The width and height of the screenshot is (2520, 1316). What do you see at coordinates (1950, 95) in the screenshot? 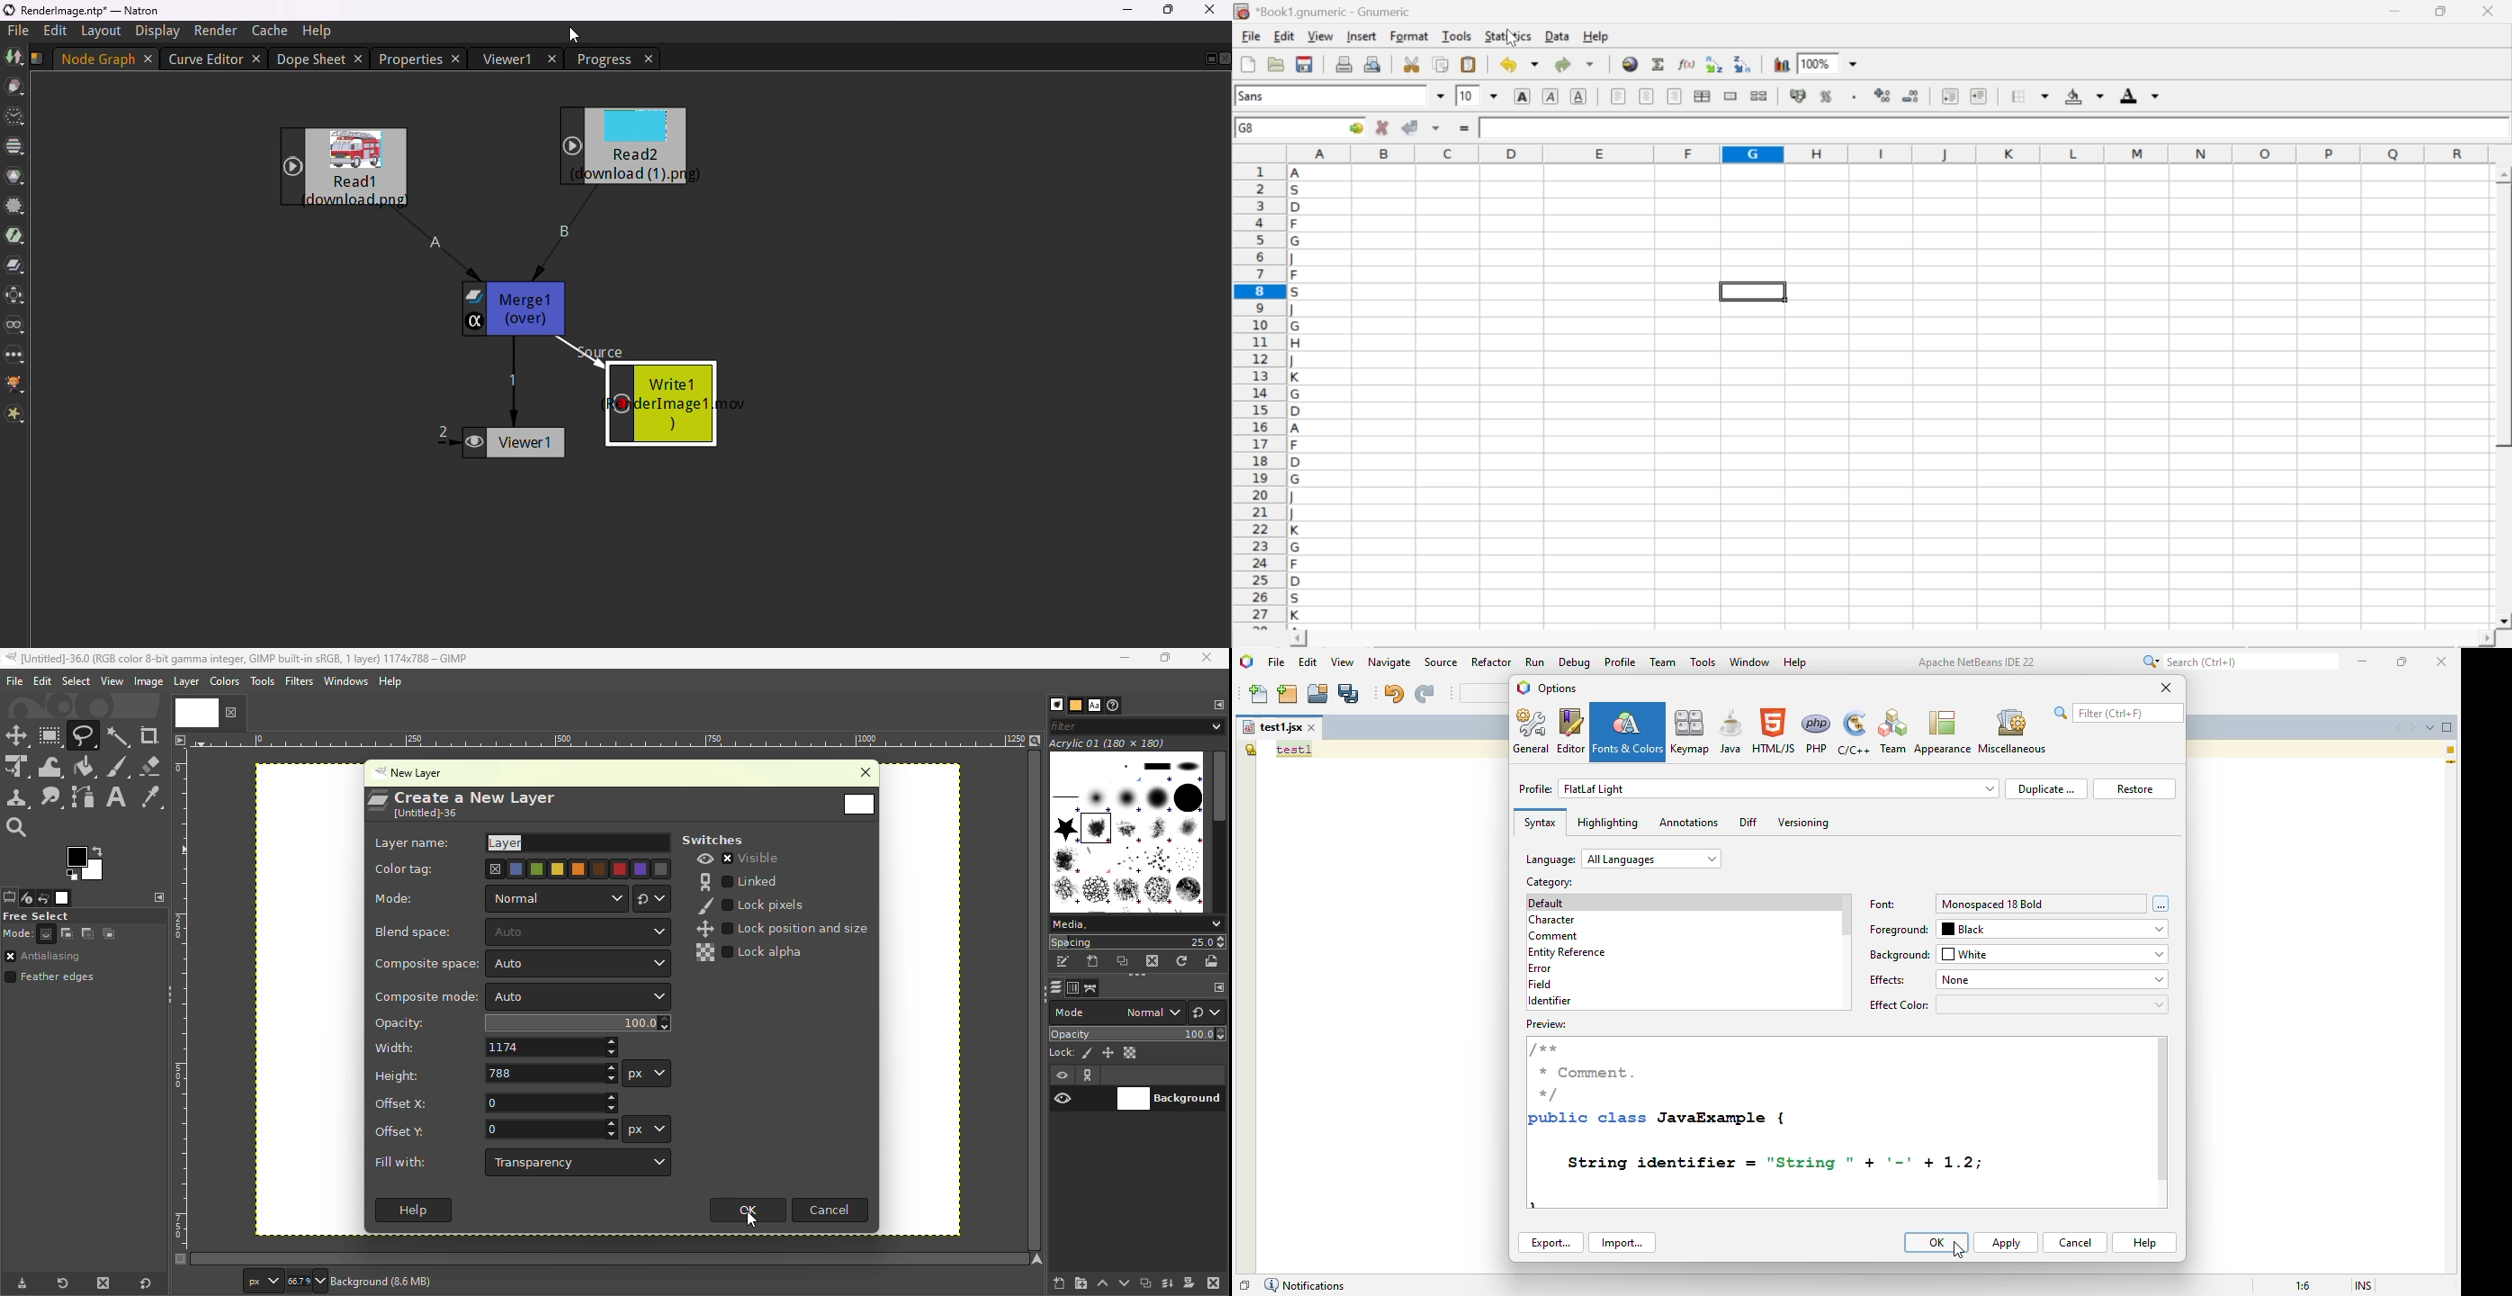
I see `decrease indent` at bounding box center [1950, 95].